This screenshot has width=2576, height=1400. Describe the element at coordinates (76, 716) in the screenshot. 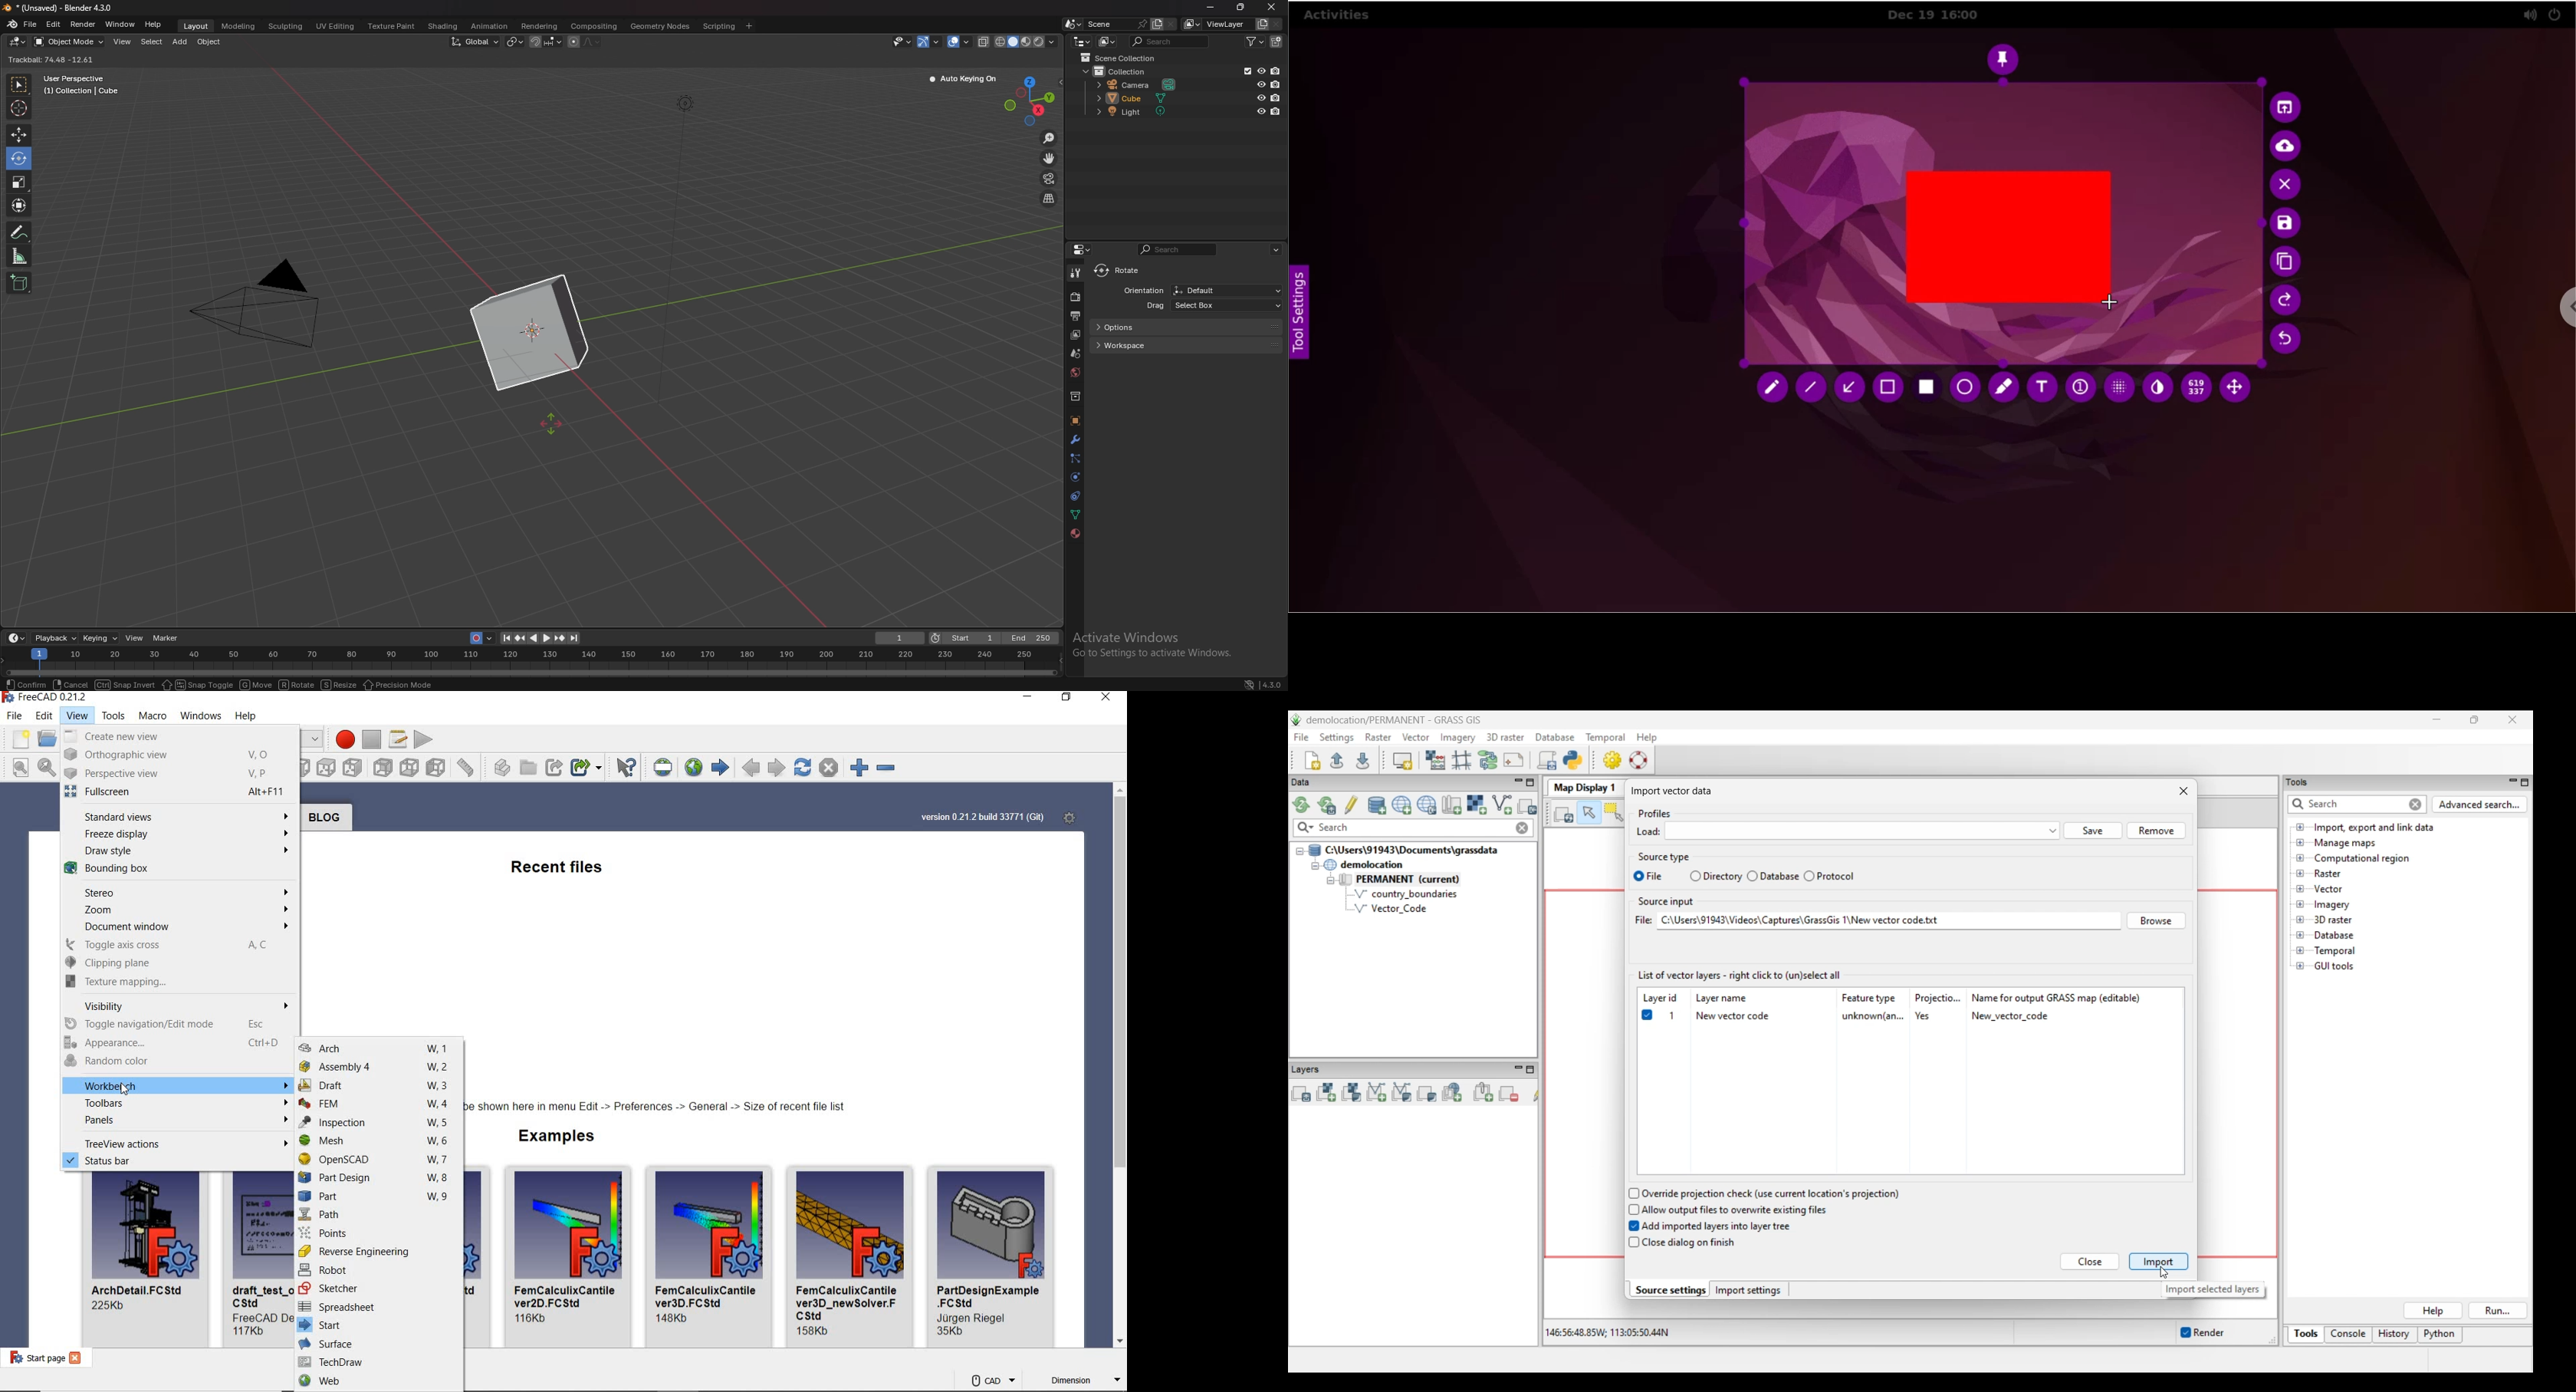

I see `view` at that location.